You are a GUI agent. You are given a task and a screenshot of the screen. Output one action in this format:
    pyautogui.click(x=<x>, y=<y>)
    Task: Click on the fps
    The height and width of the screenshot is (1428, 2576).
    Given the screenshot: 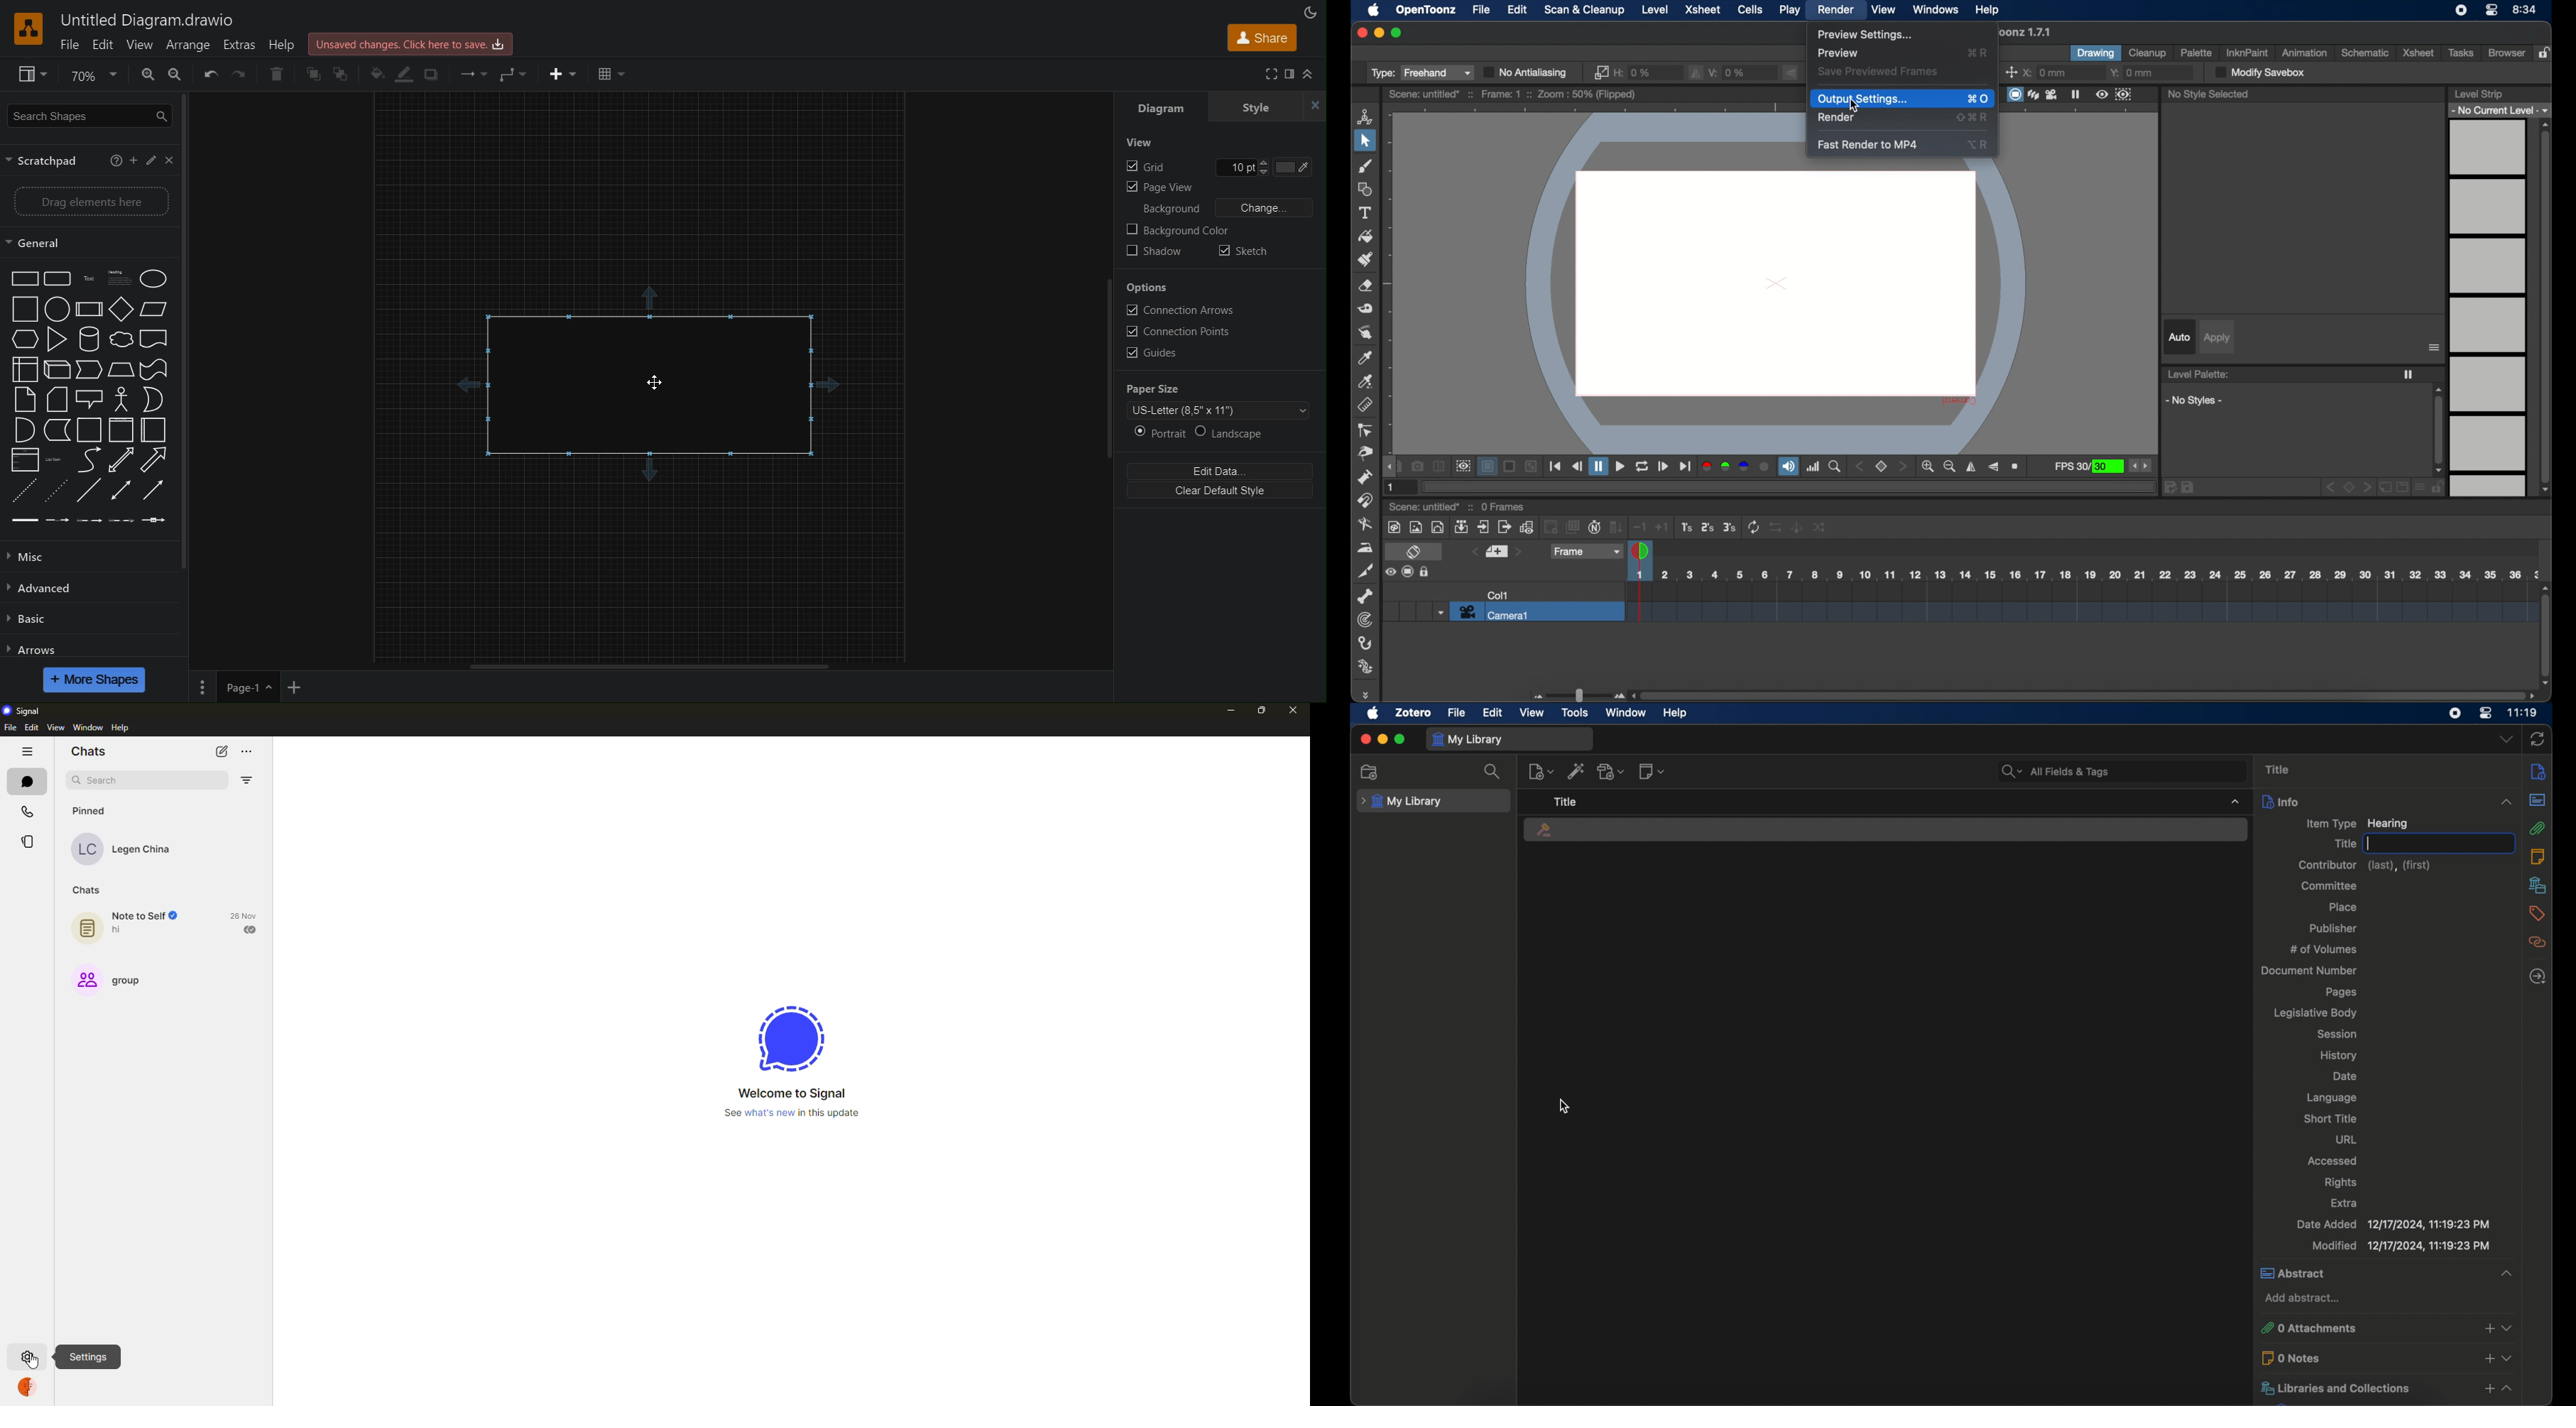 What is the action you would take?
    pyautogui.click(x=2089, y=467)
    